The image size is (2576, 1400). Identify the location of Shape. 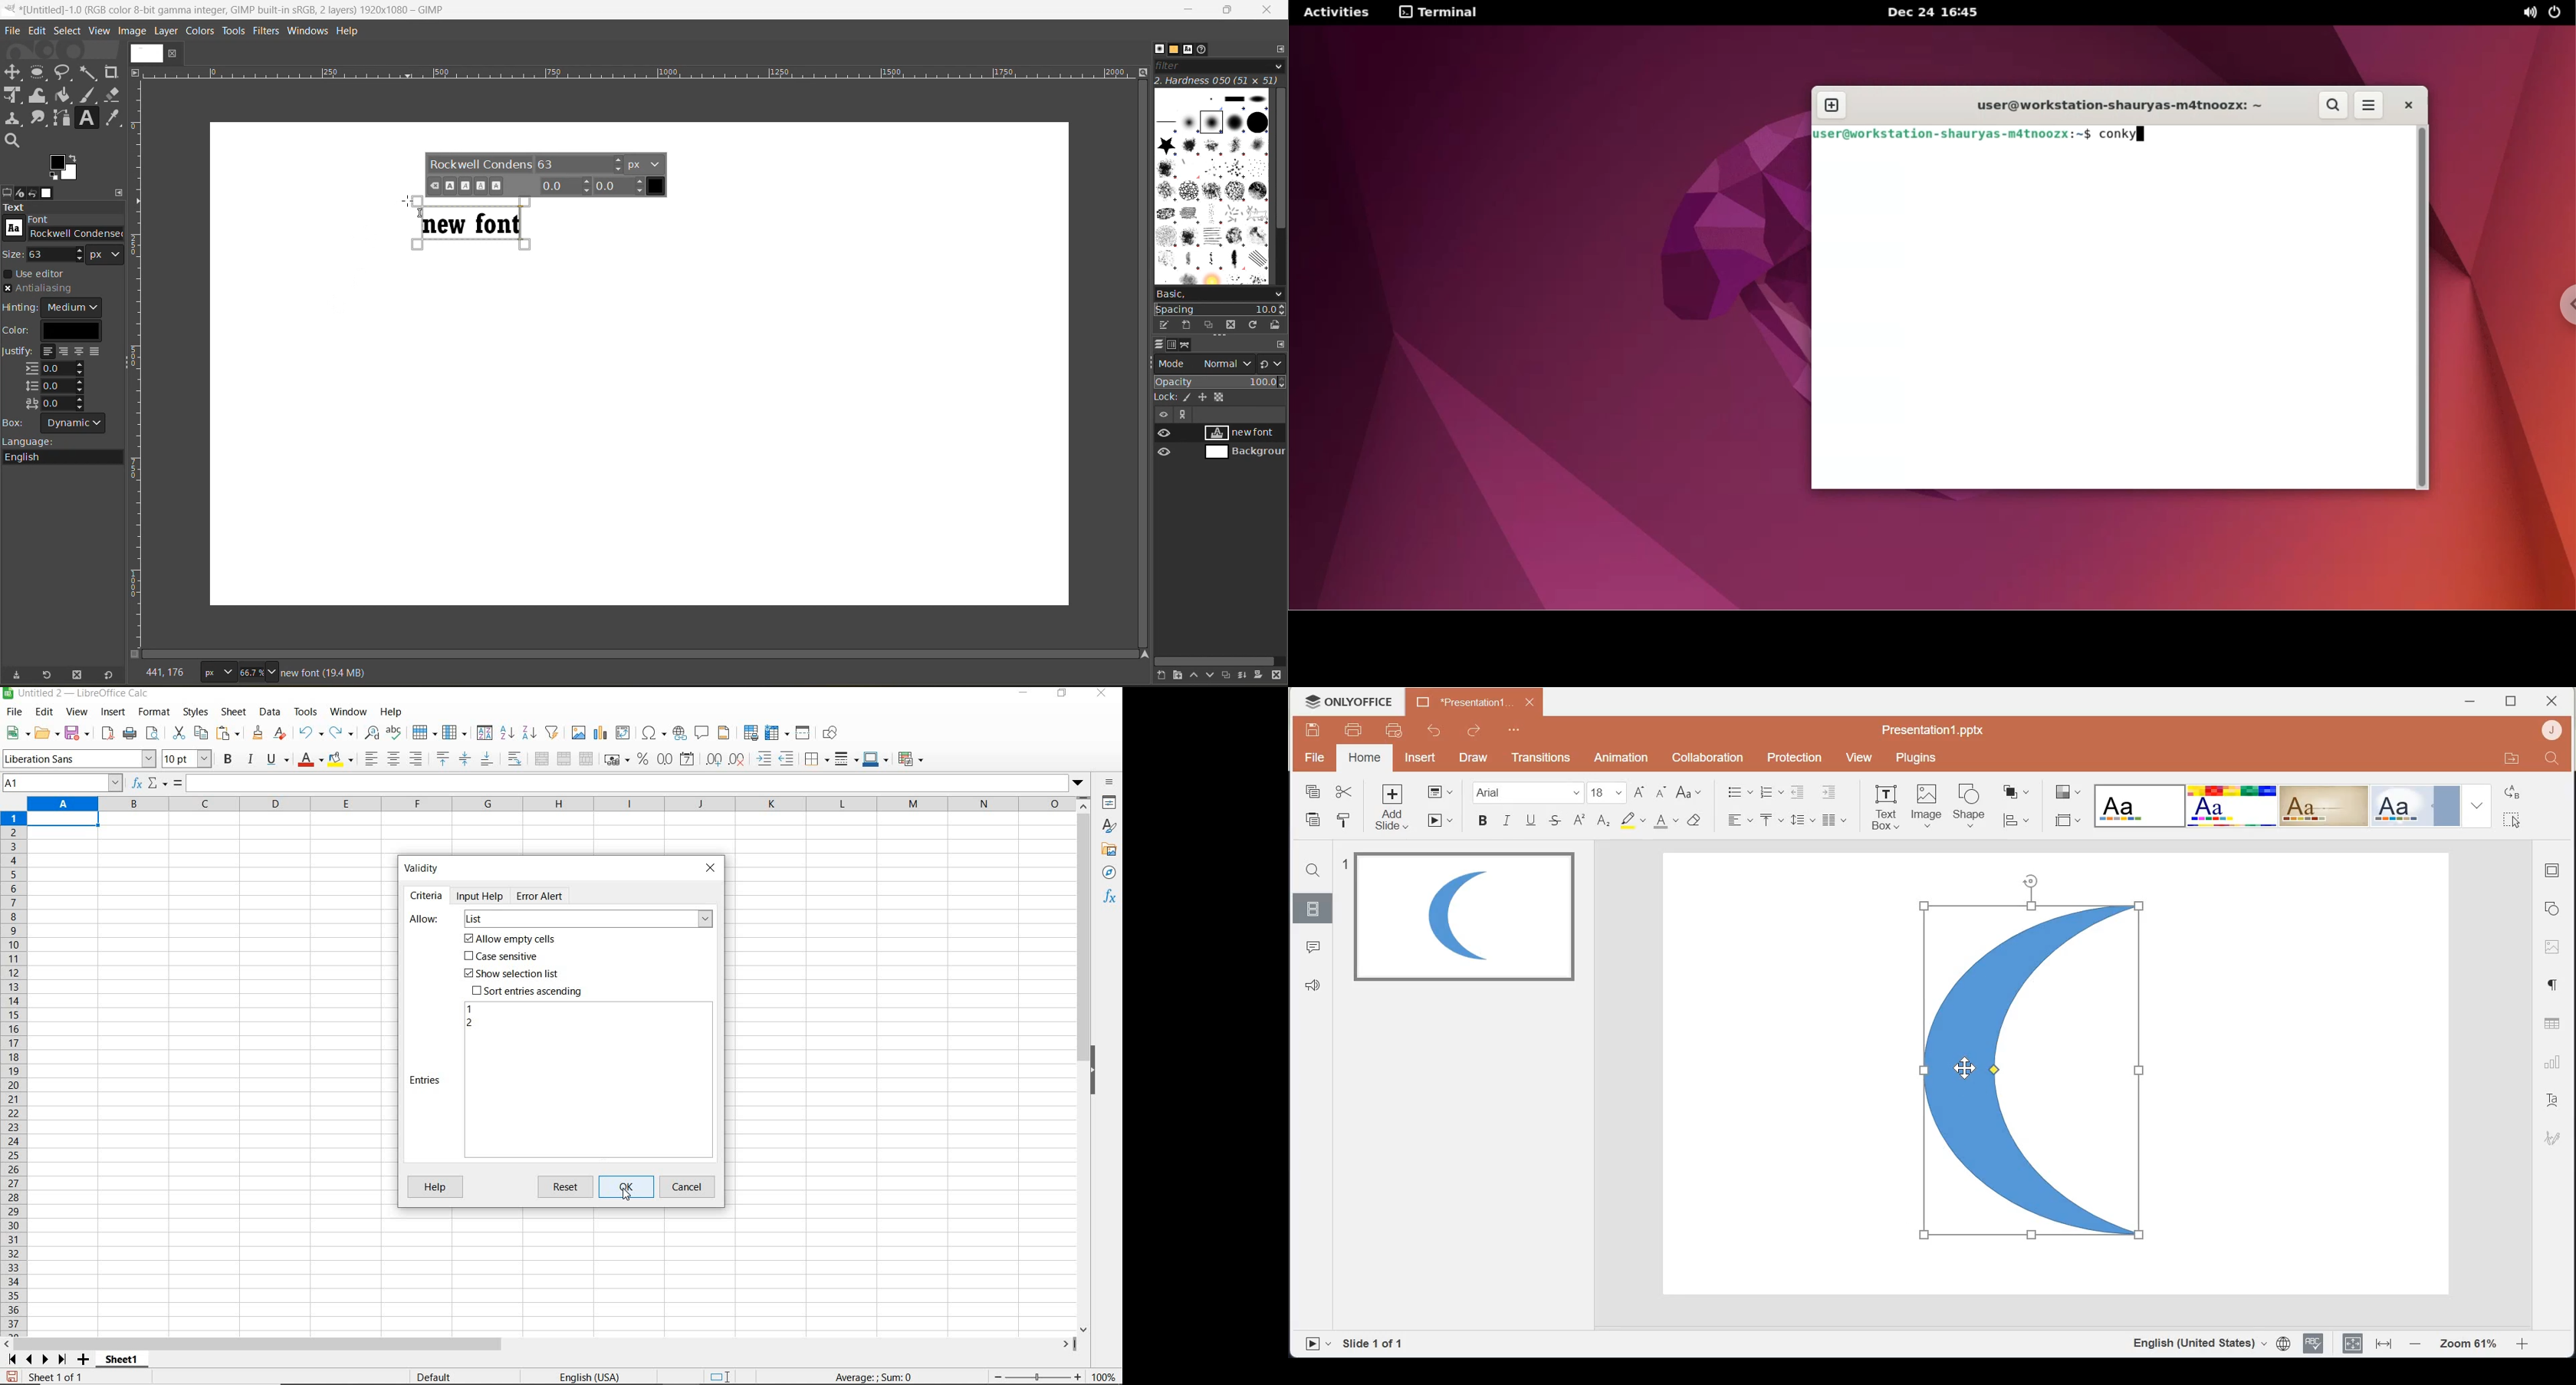
(1972, 805).